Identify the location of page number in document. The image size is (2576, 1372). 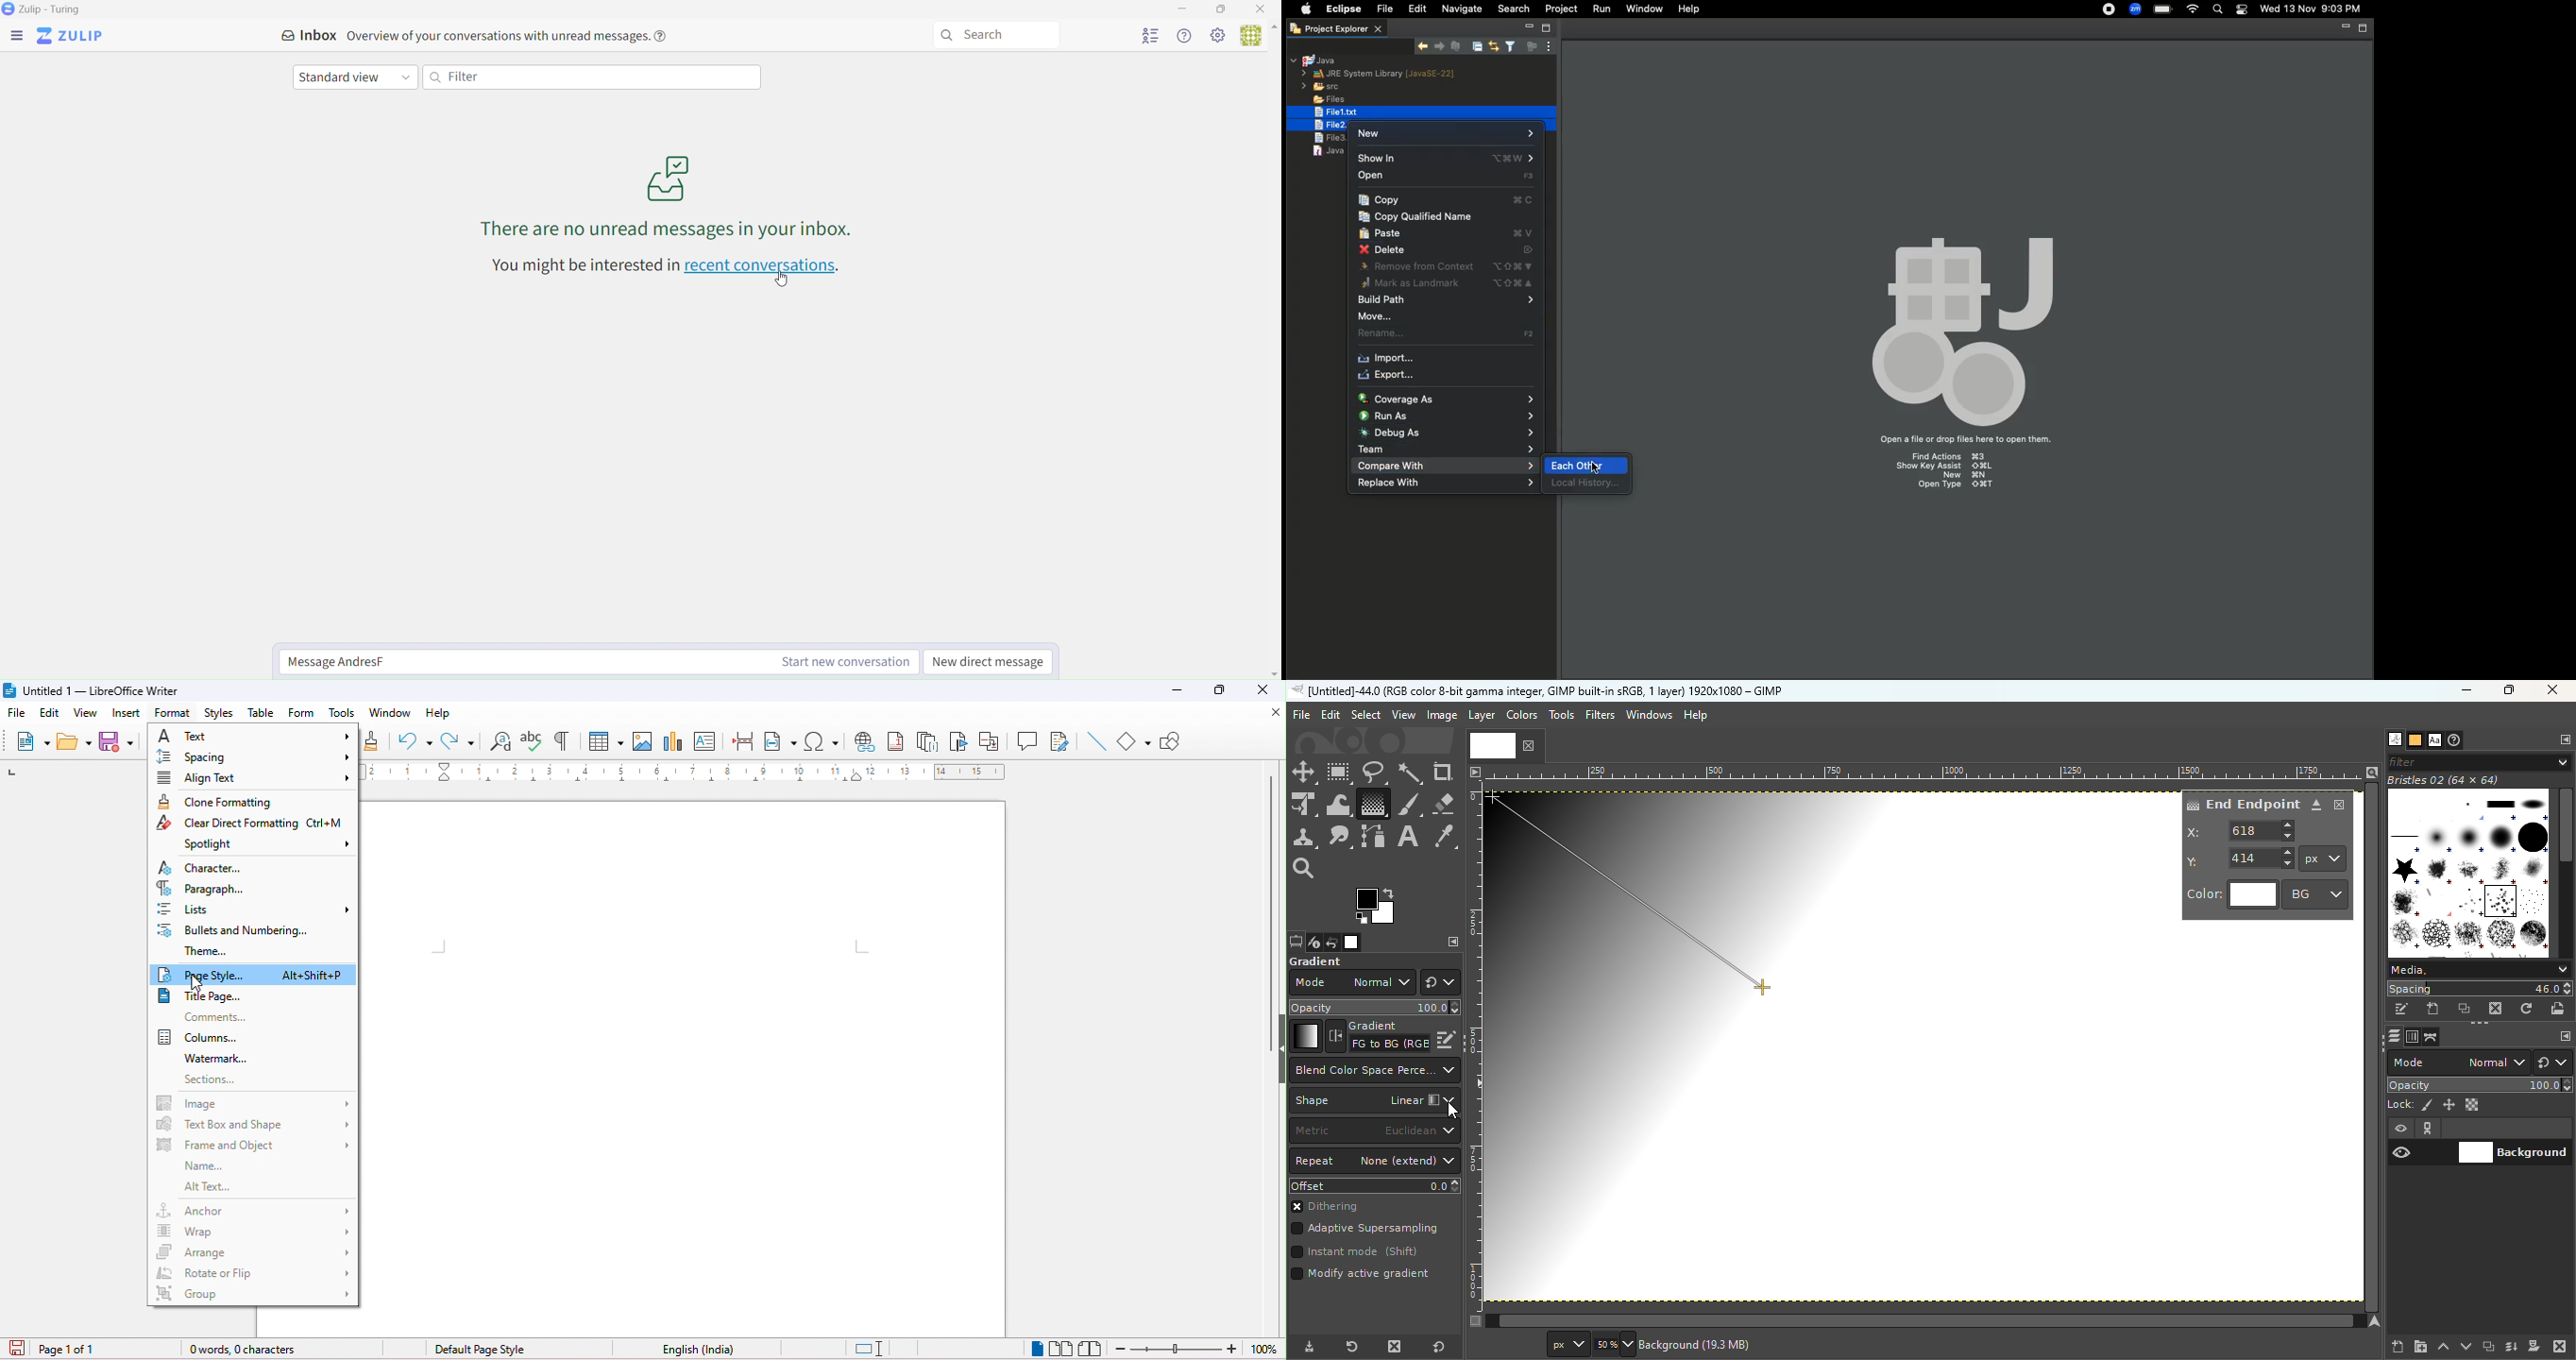
(70, 1349).